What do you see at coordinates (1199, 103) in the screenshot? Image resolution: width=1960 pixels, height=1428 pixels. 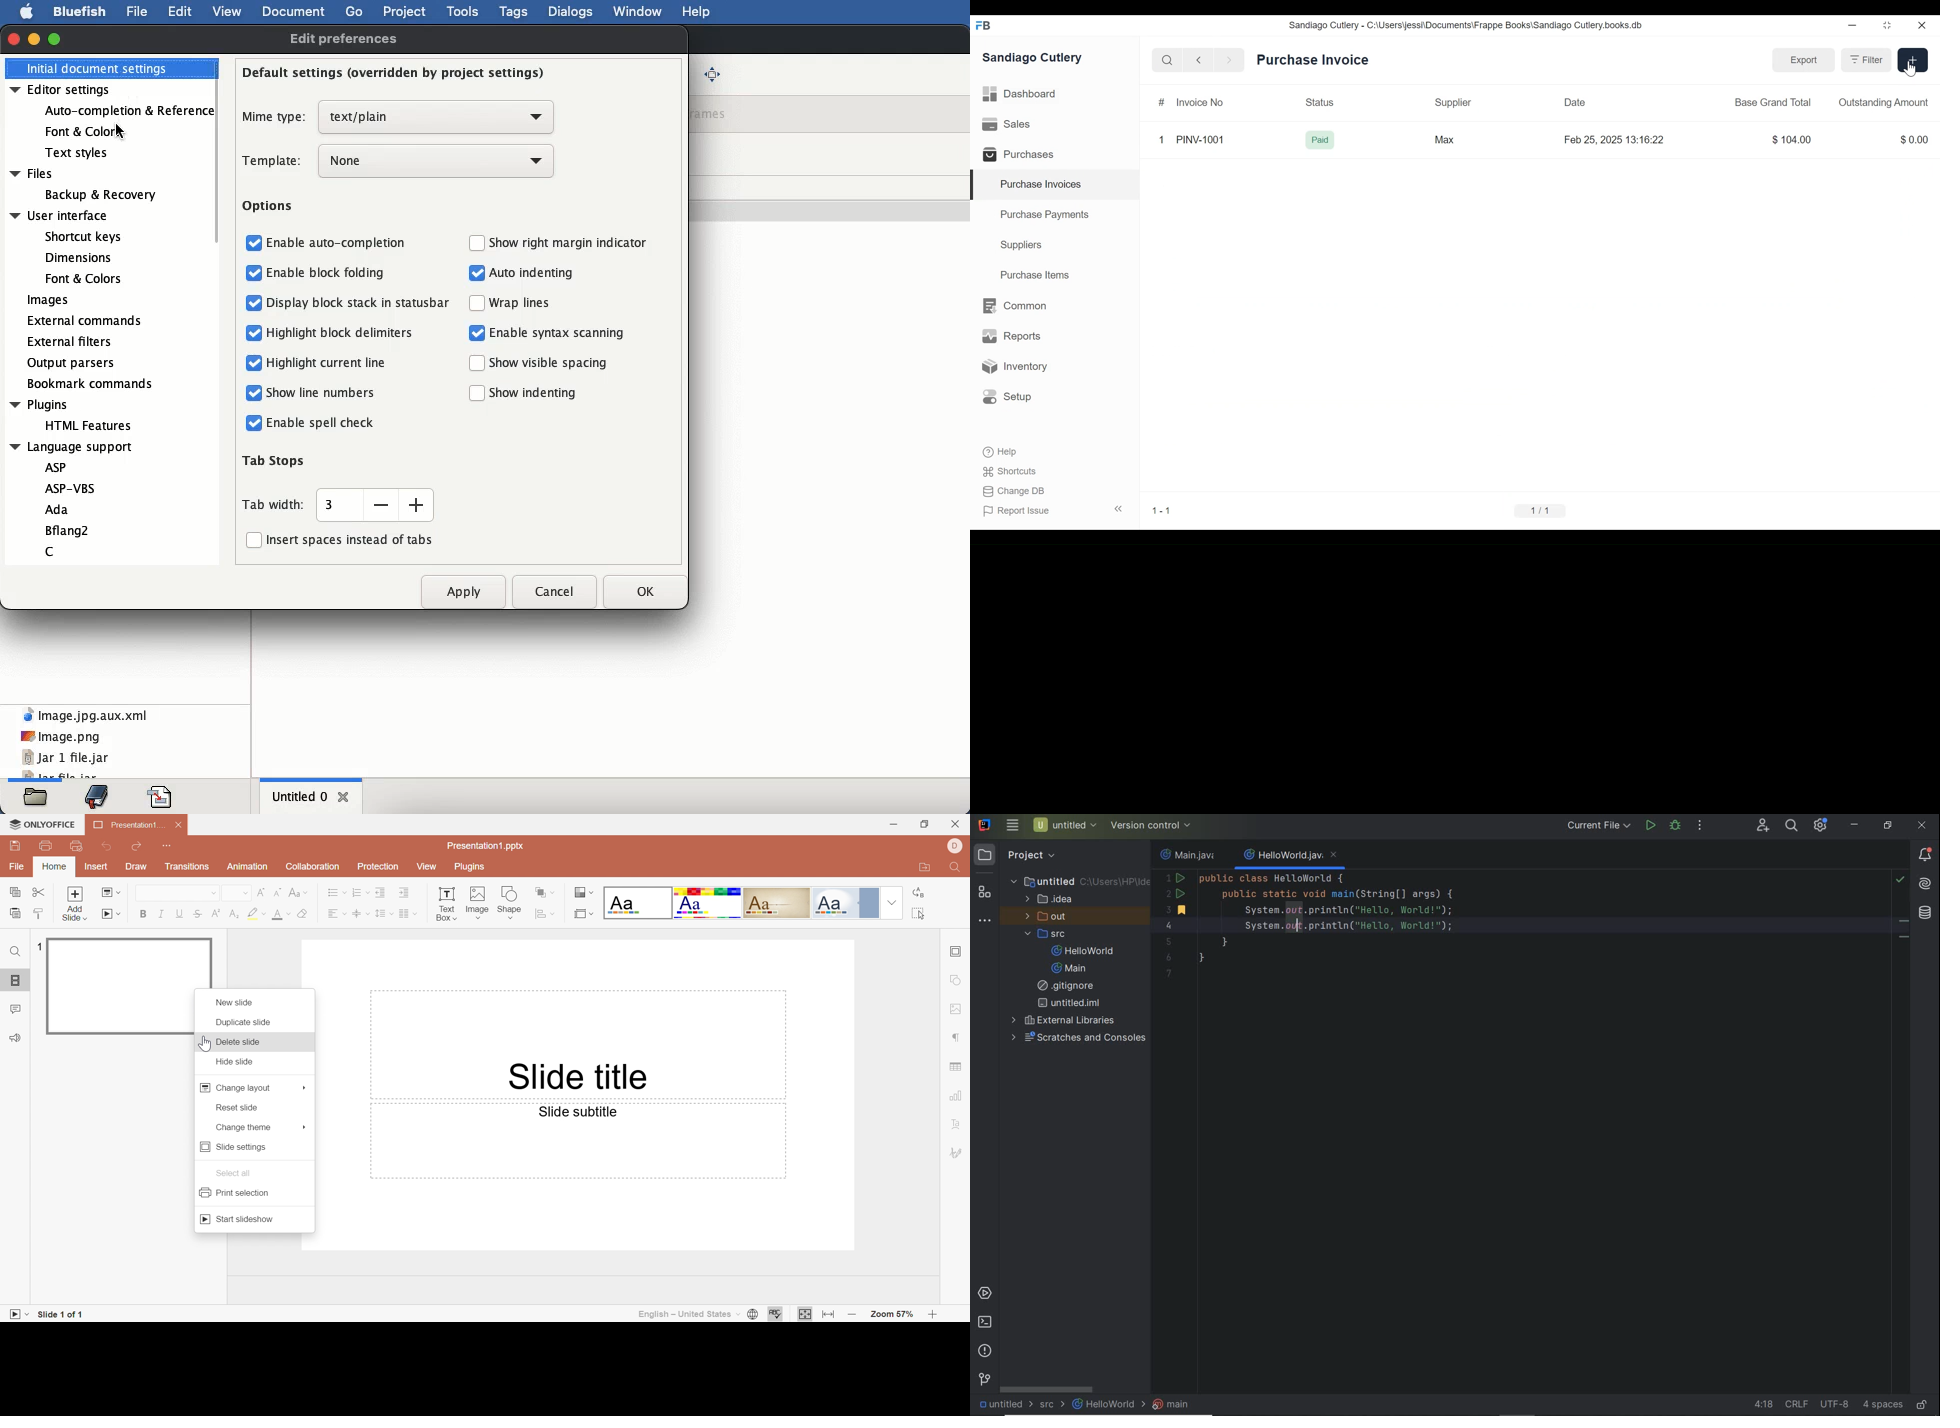 I see `Invoice No` at bounding box center [1199, 103].